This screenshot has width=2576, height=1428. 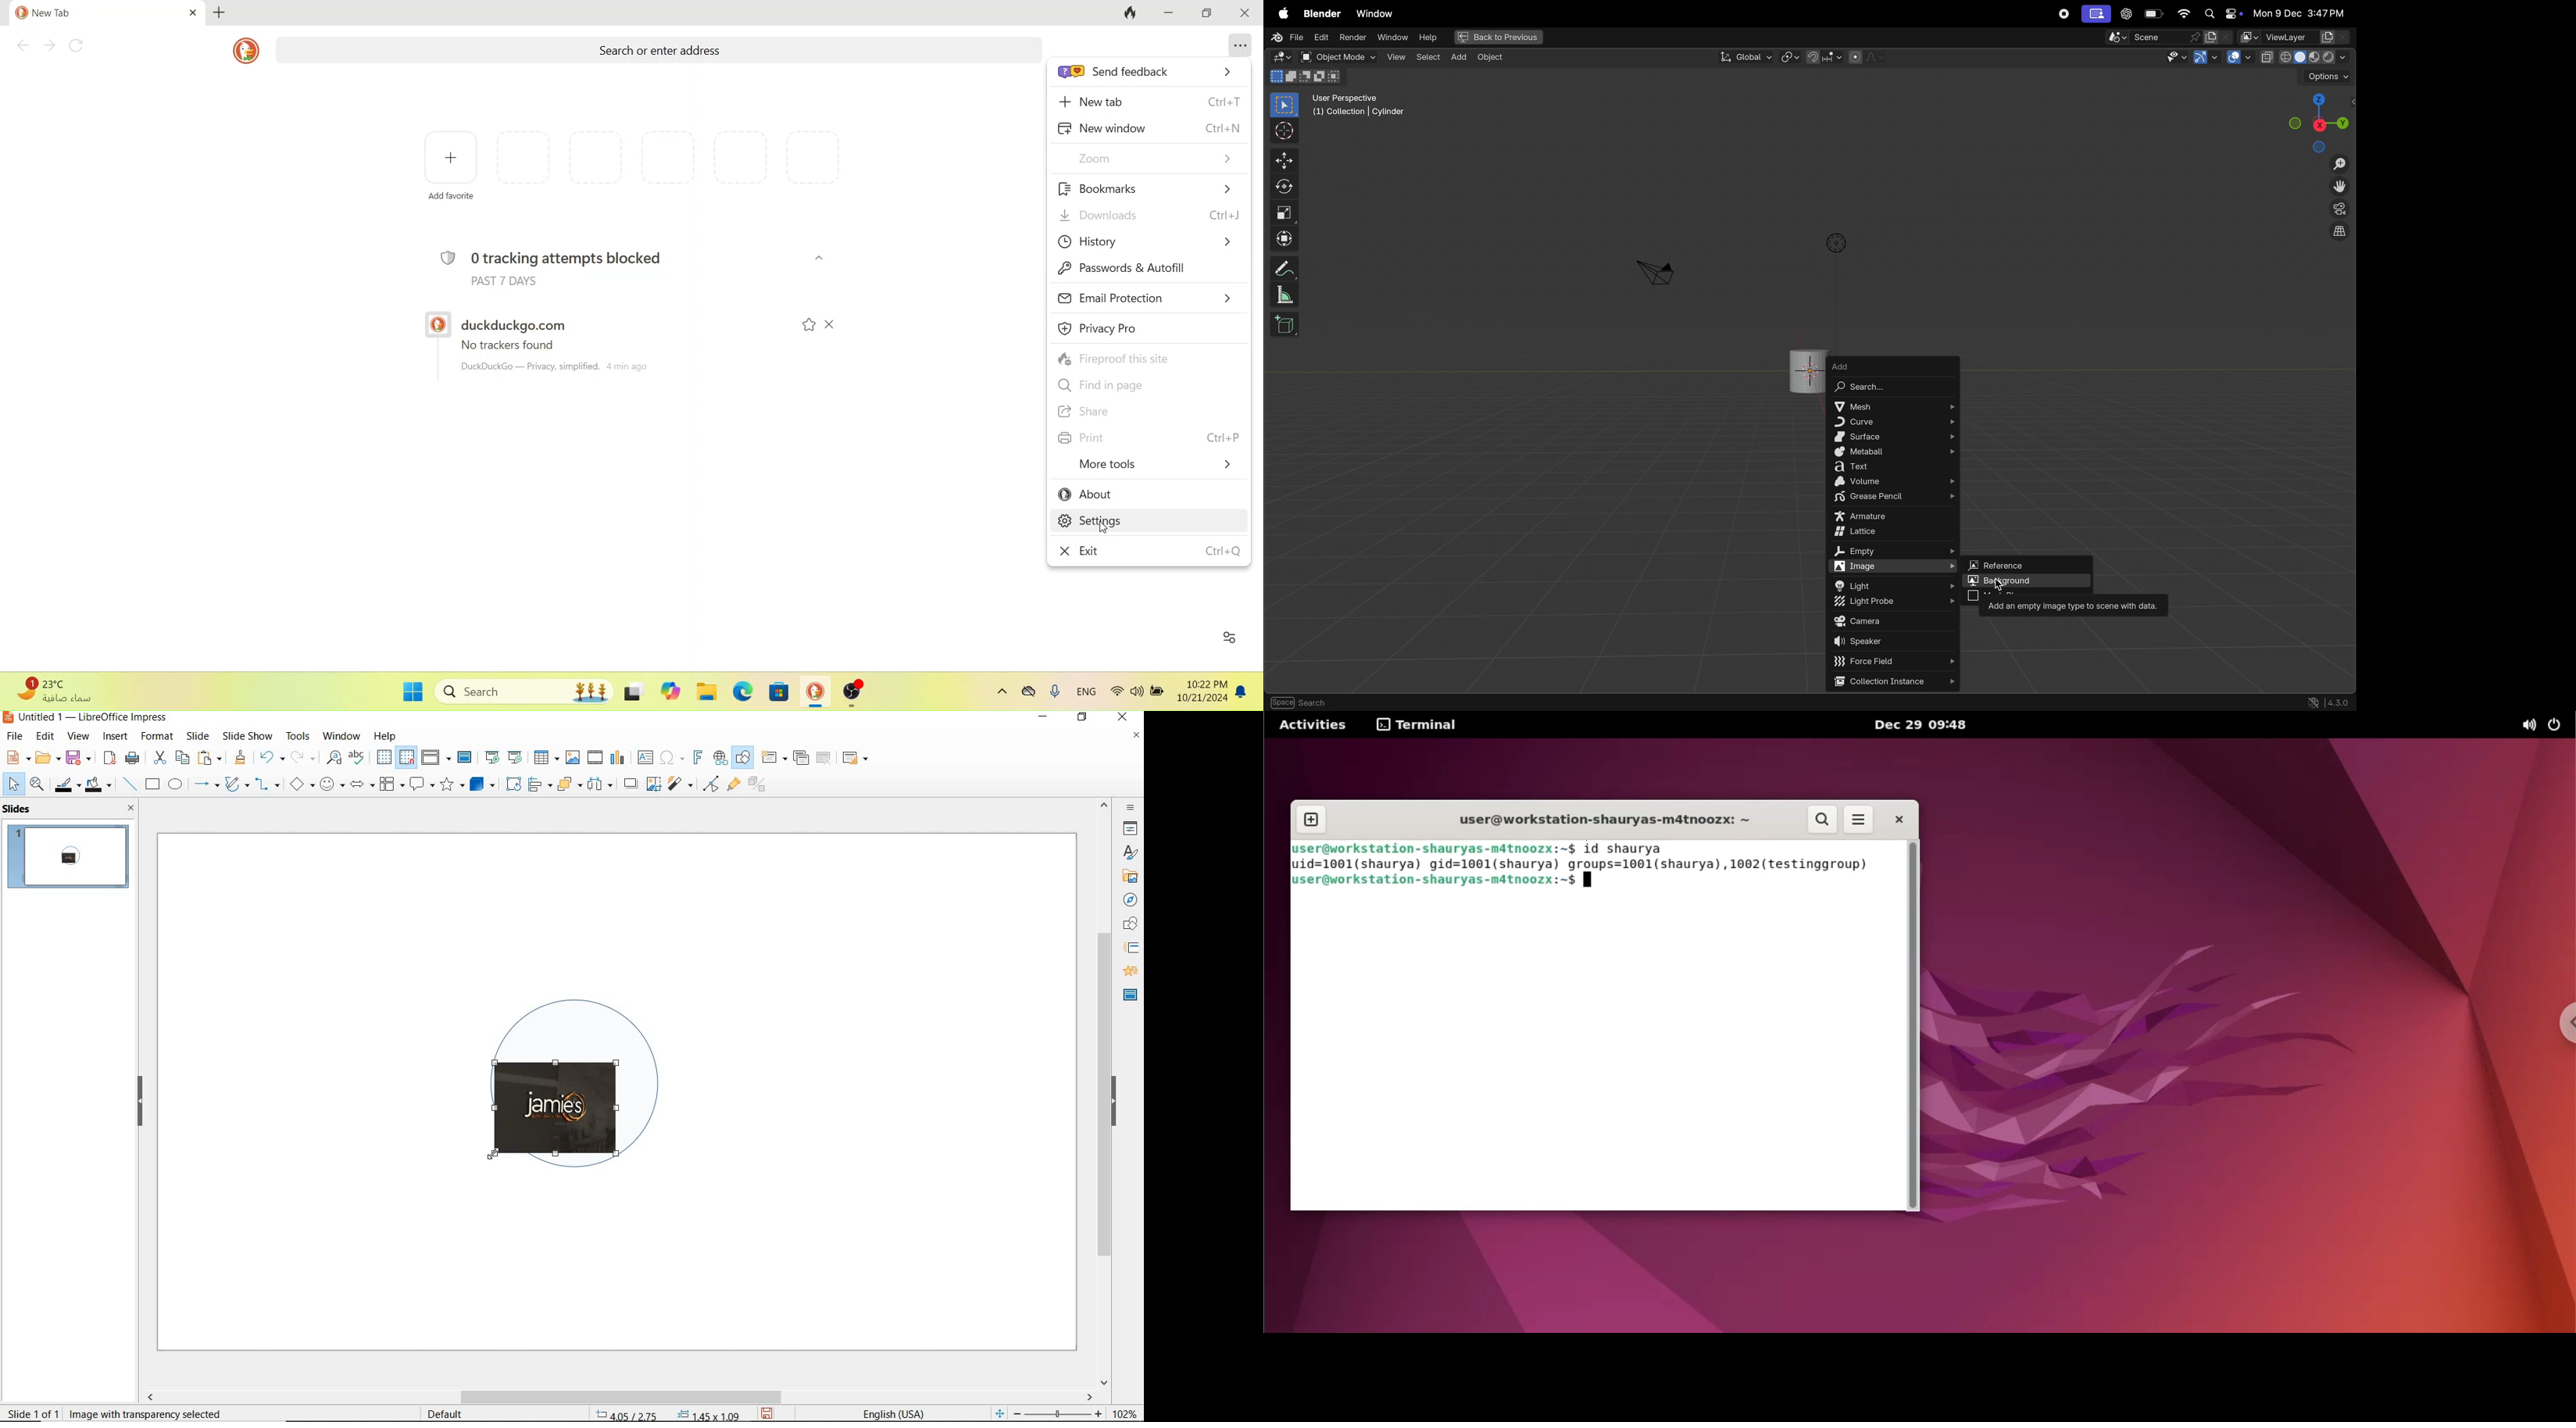 I want to click on Object, so click(x=1495, y=57).